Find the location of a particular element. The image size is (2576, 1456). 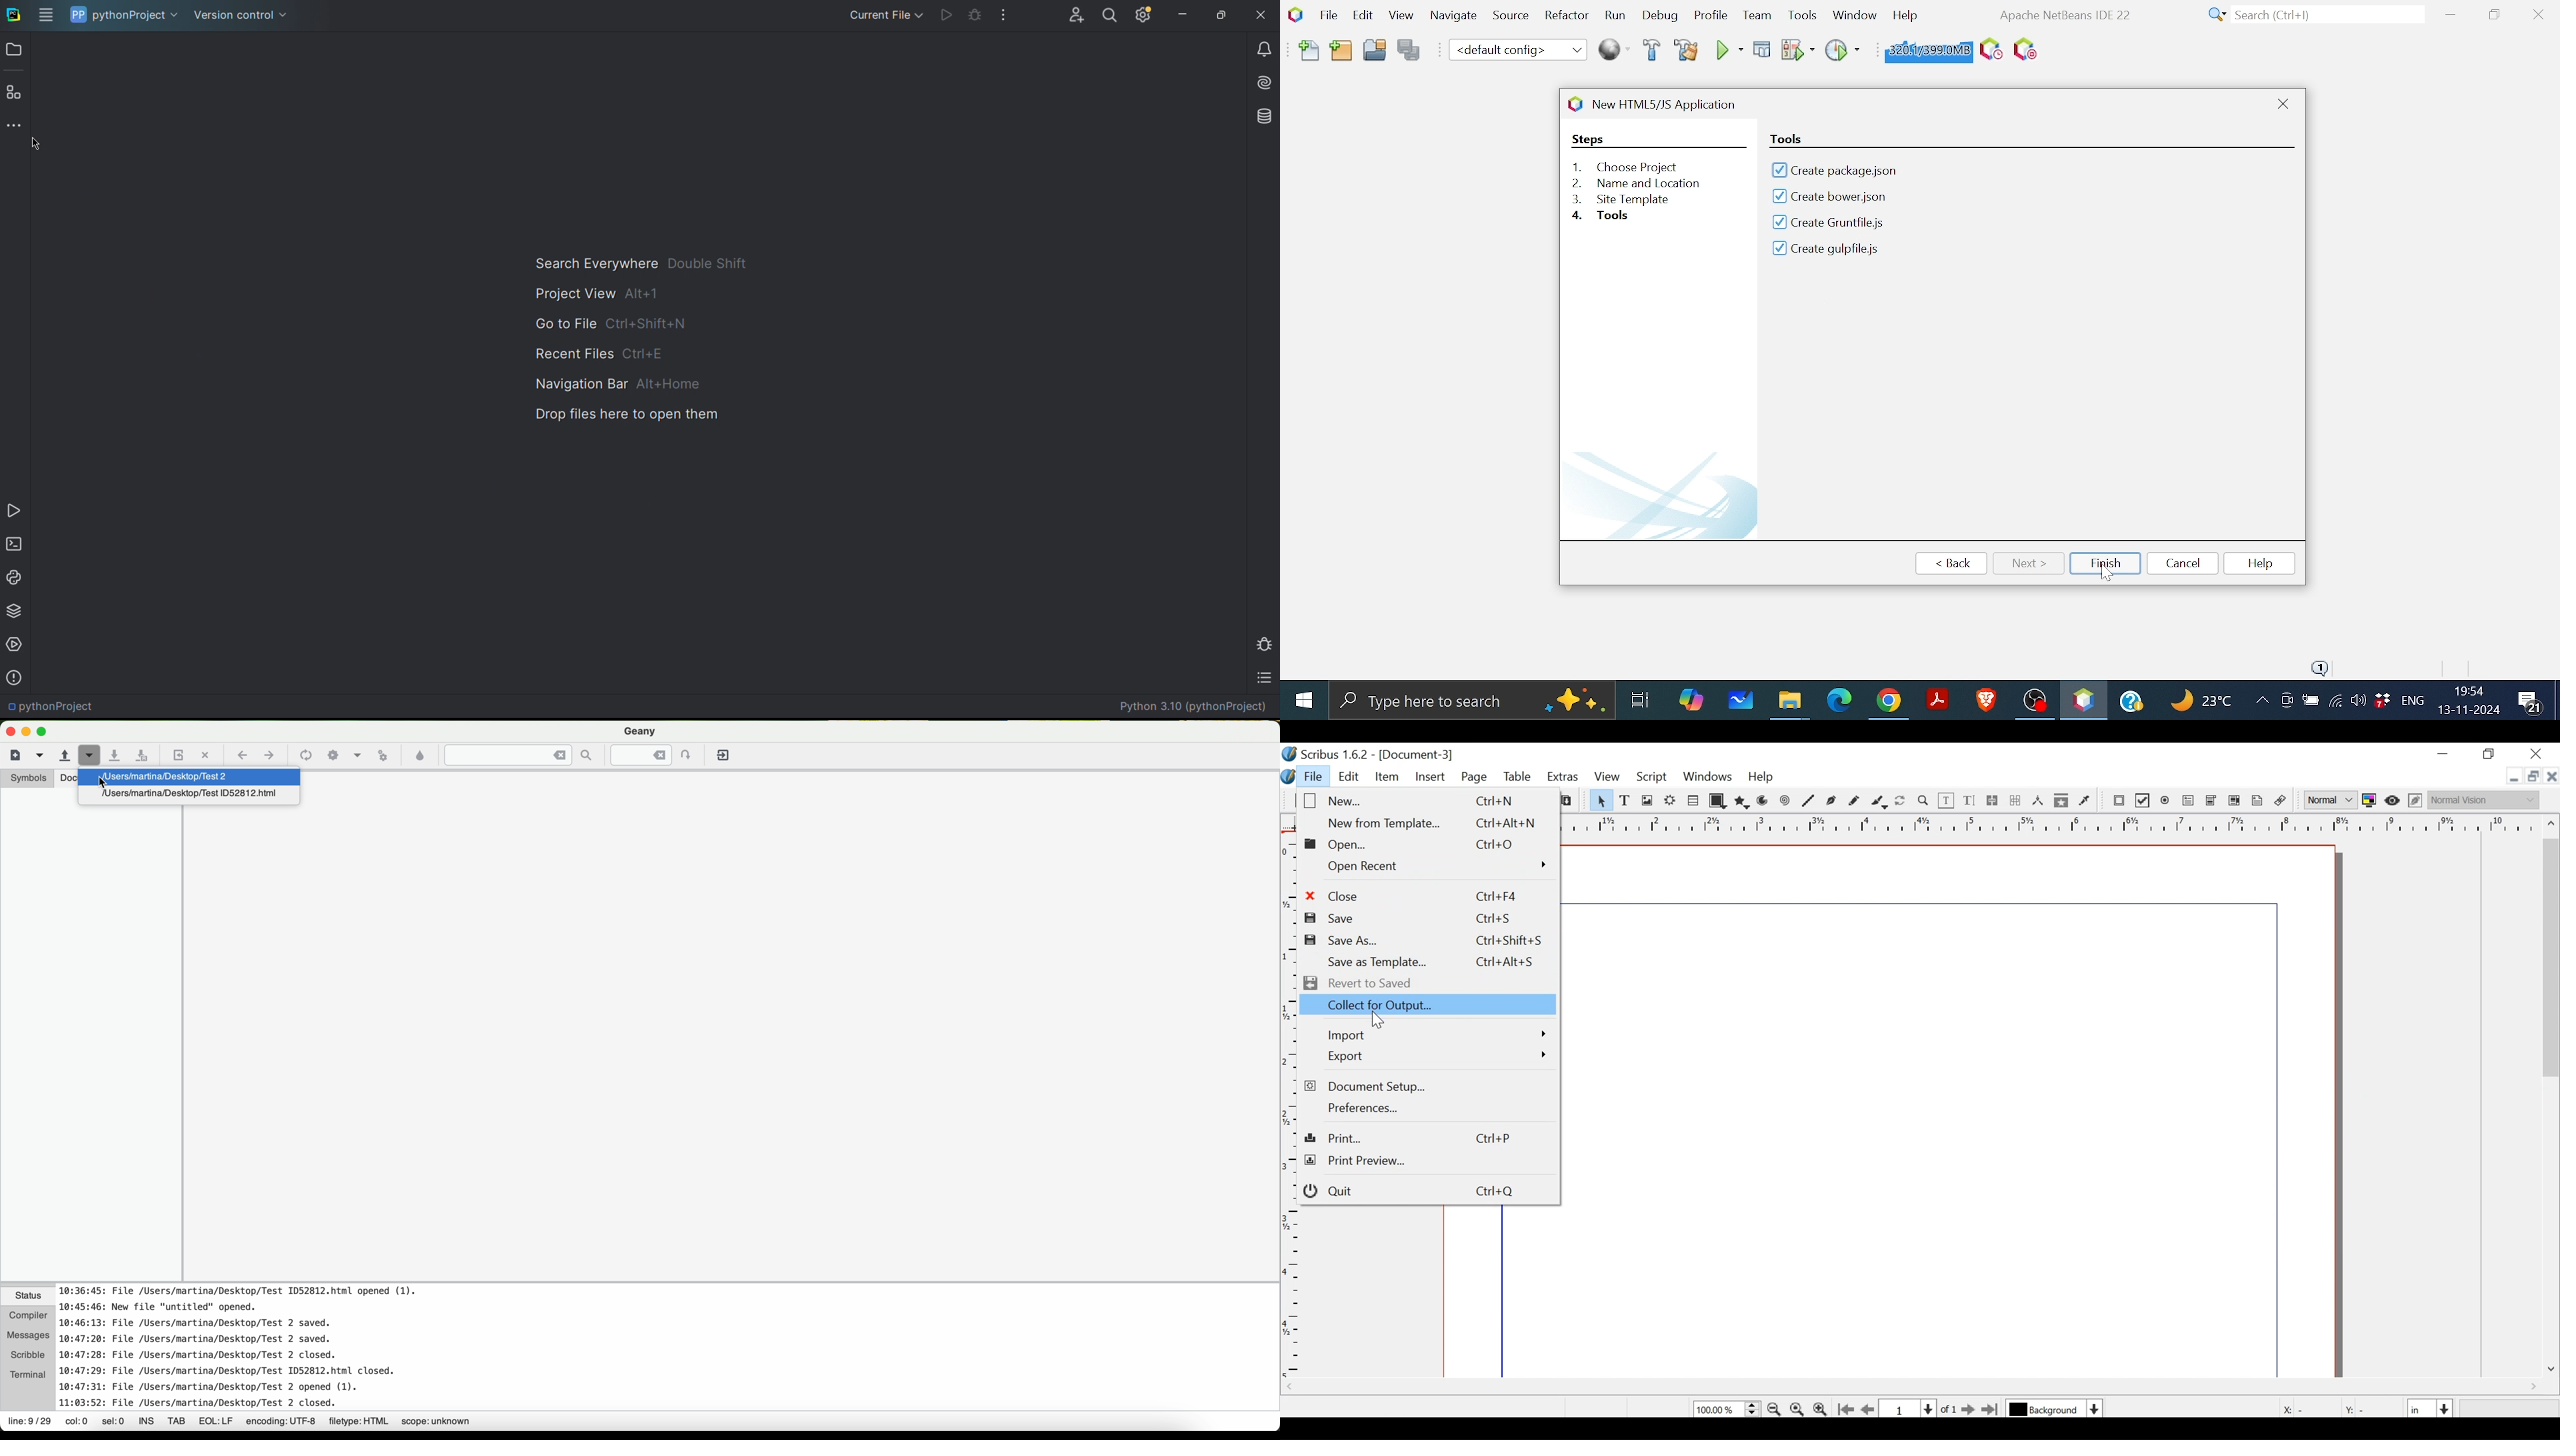

Y: is located at coordinates (2353, 1407).